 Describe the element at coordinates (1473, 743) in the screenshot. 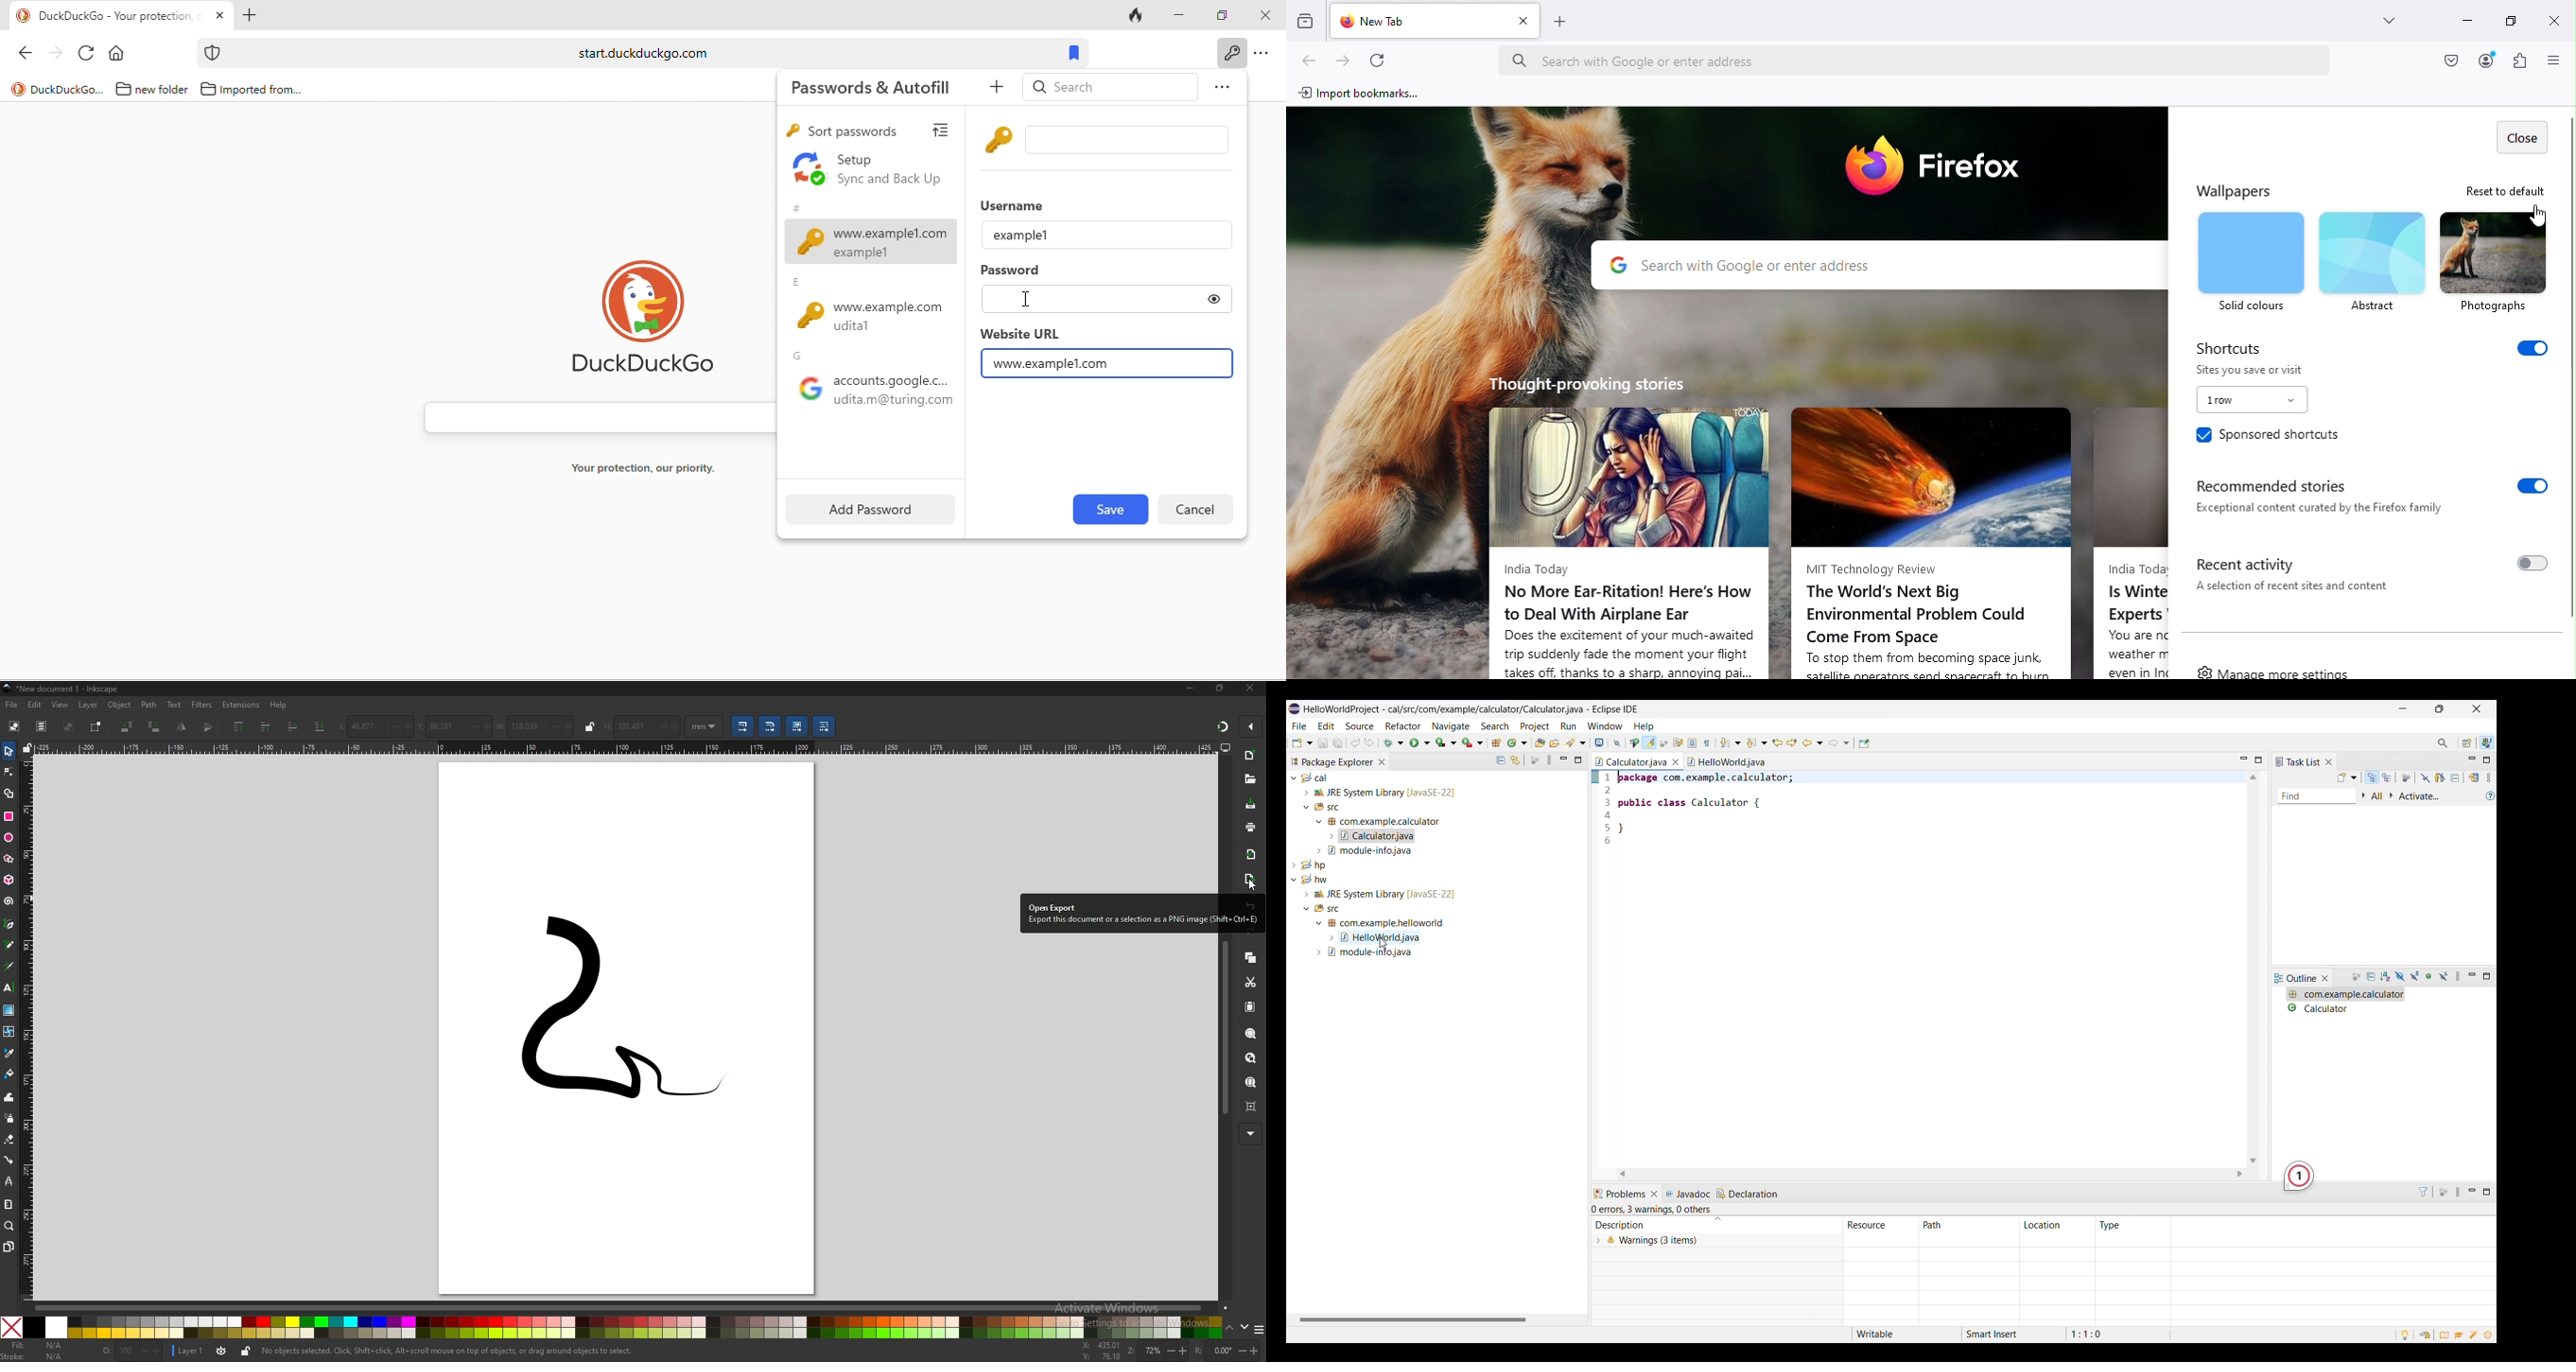

I see `External tool options` at that location.